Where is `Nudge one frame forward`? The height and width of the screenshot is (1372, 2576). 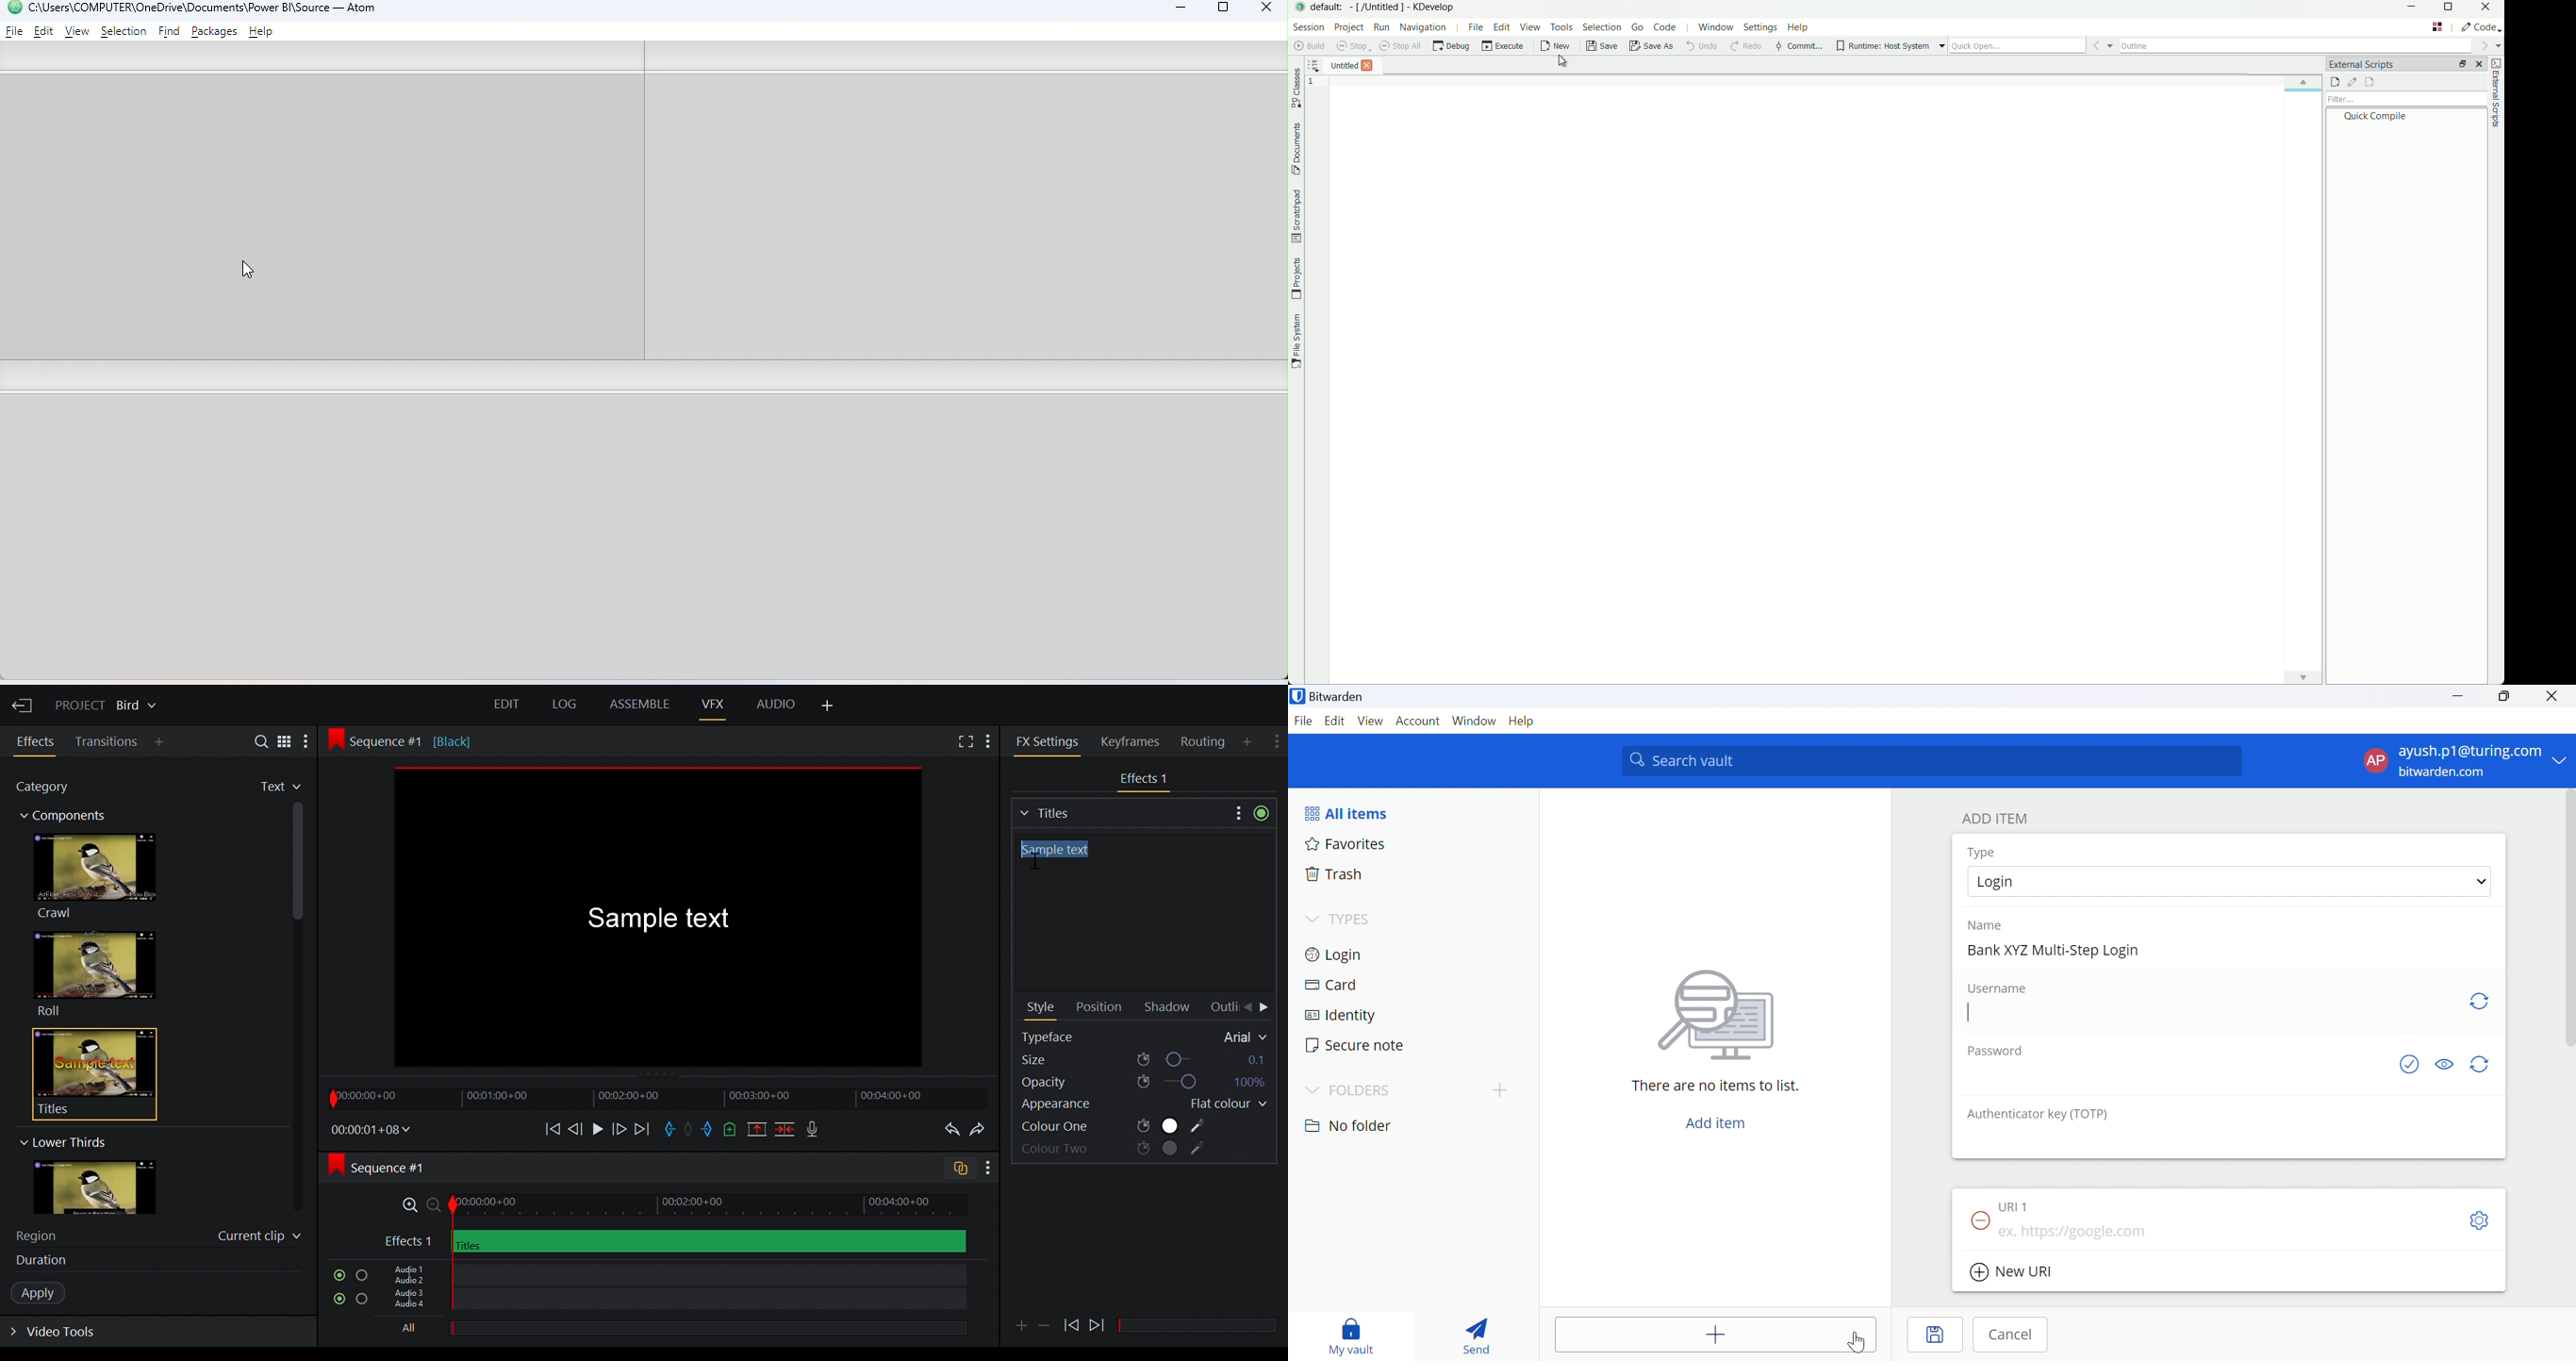
Nudge one frame forward is located at coordinates (618, 1129).